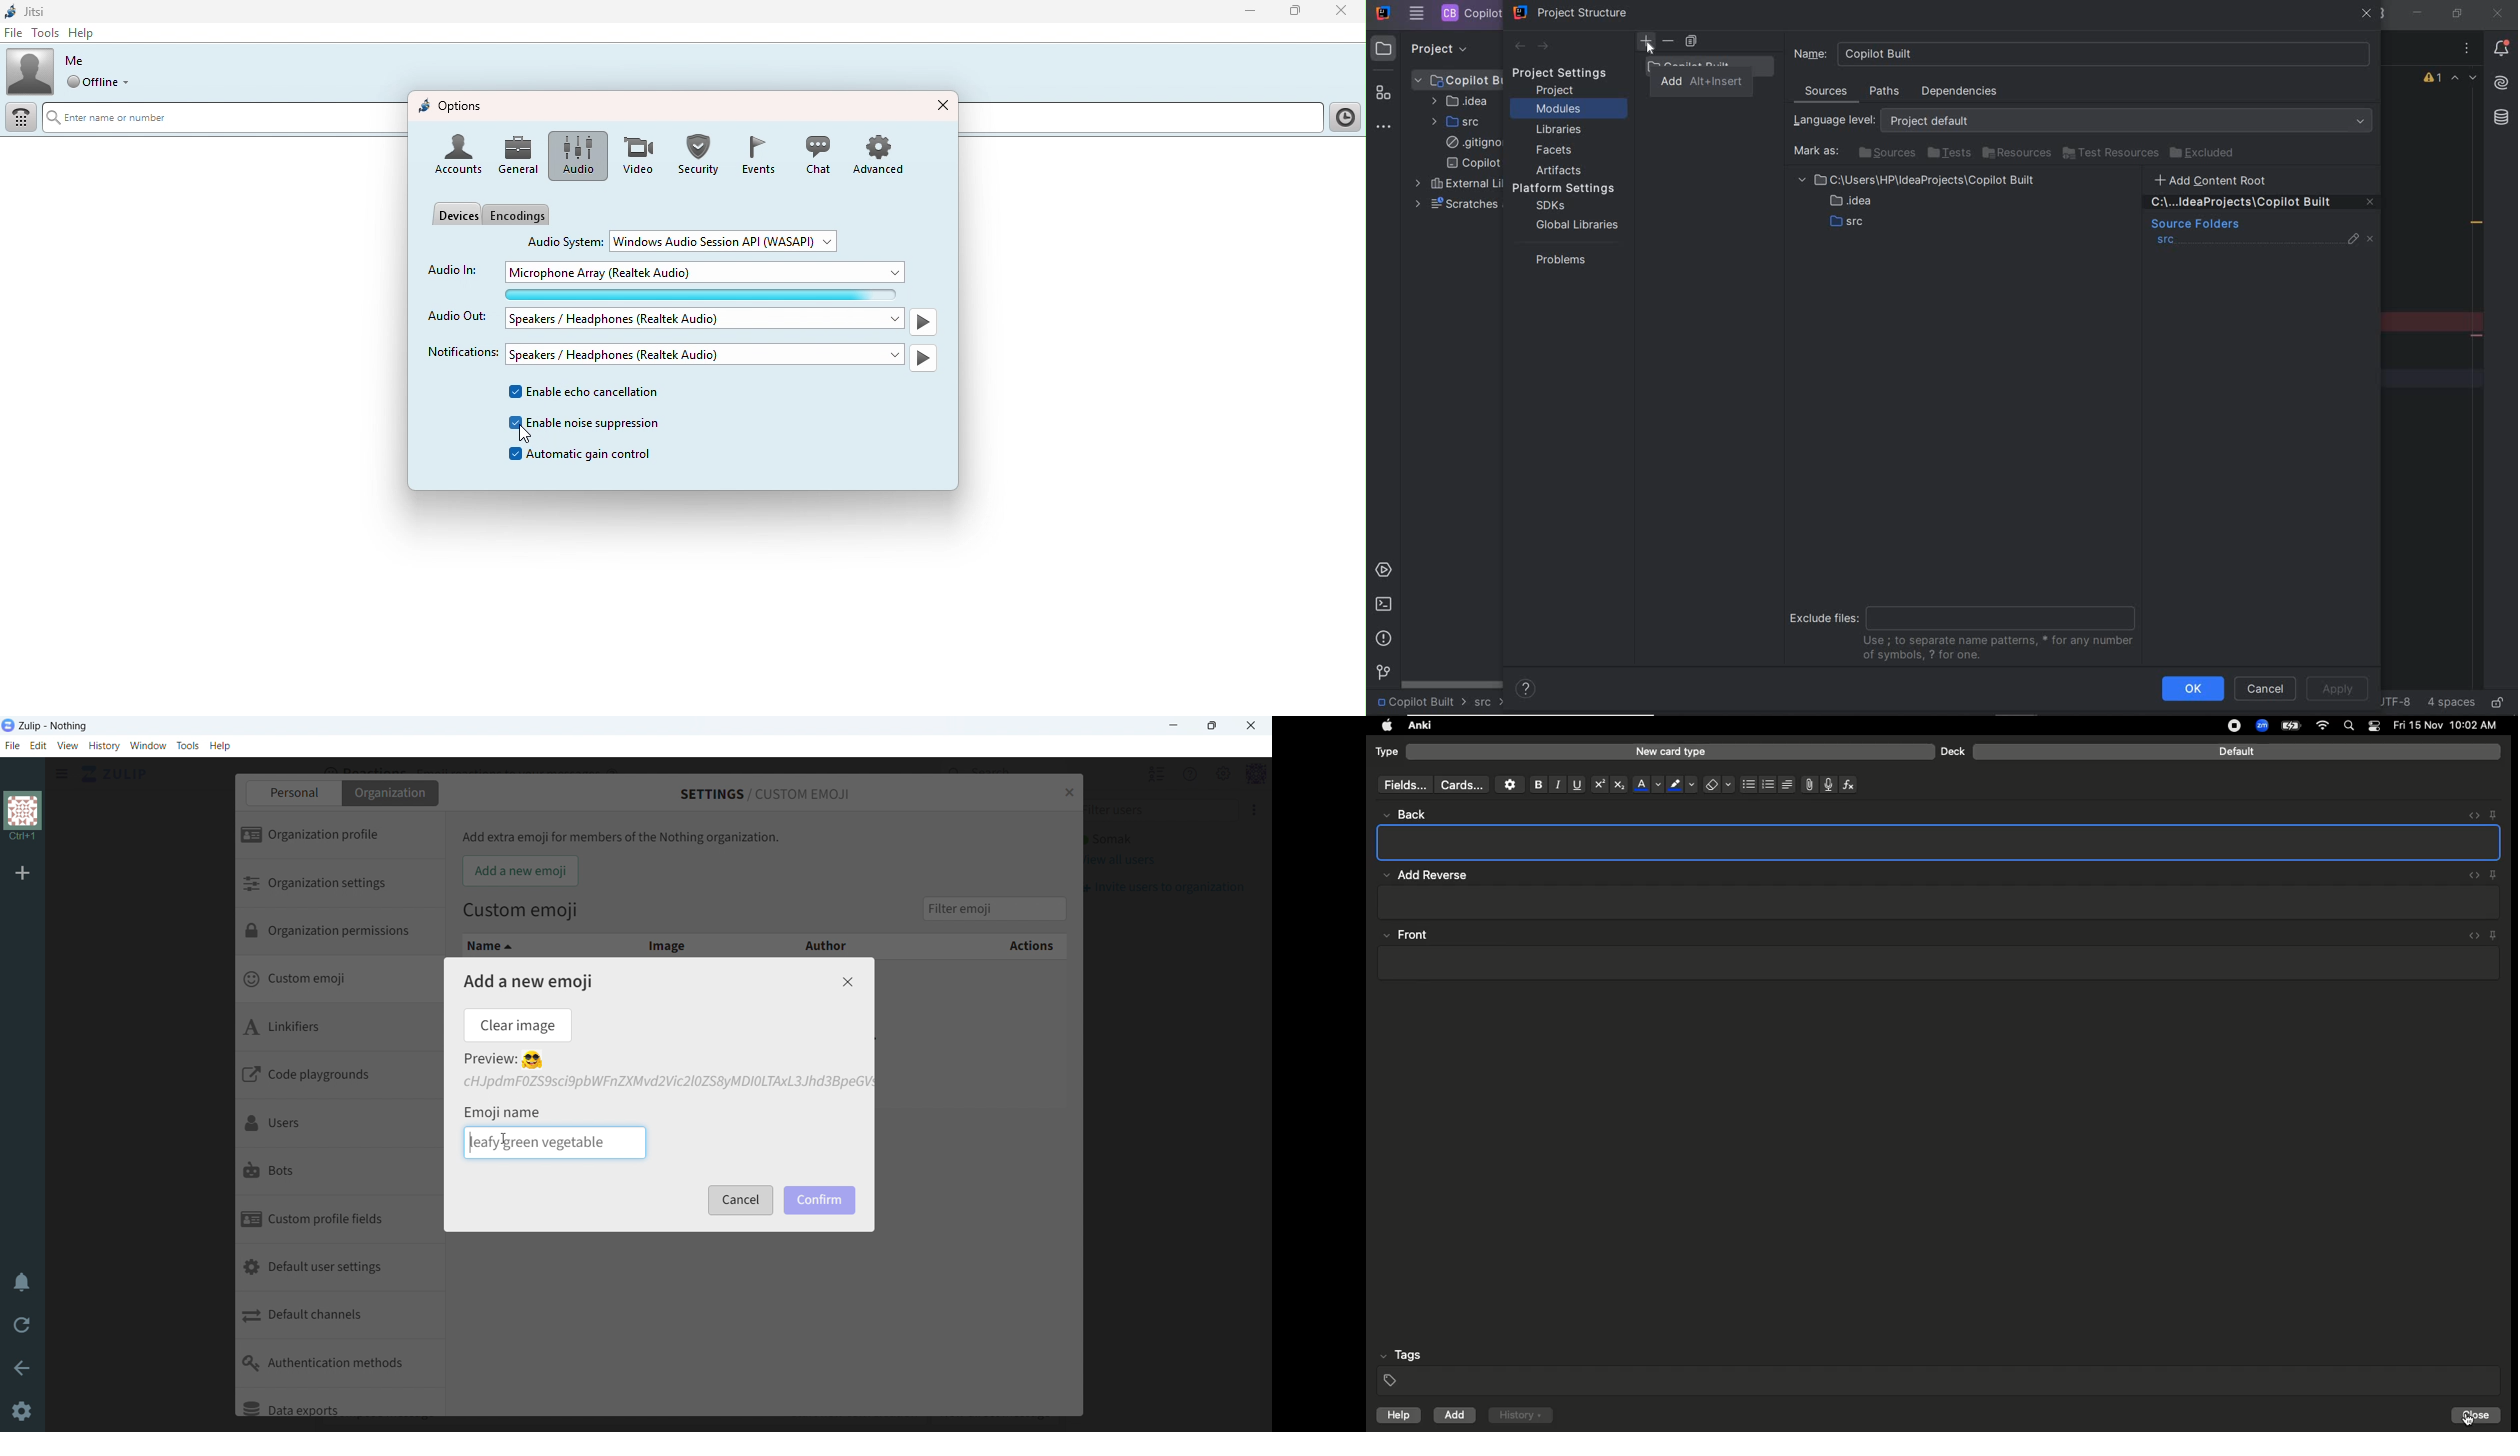  What do you see at coordinates (1456, 184) in the screenshot?
I see `external libraries` at bounding box center [1456, 184].